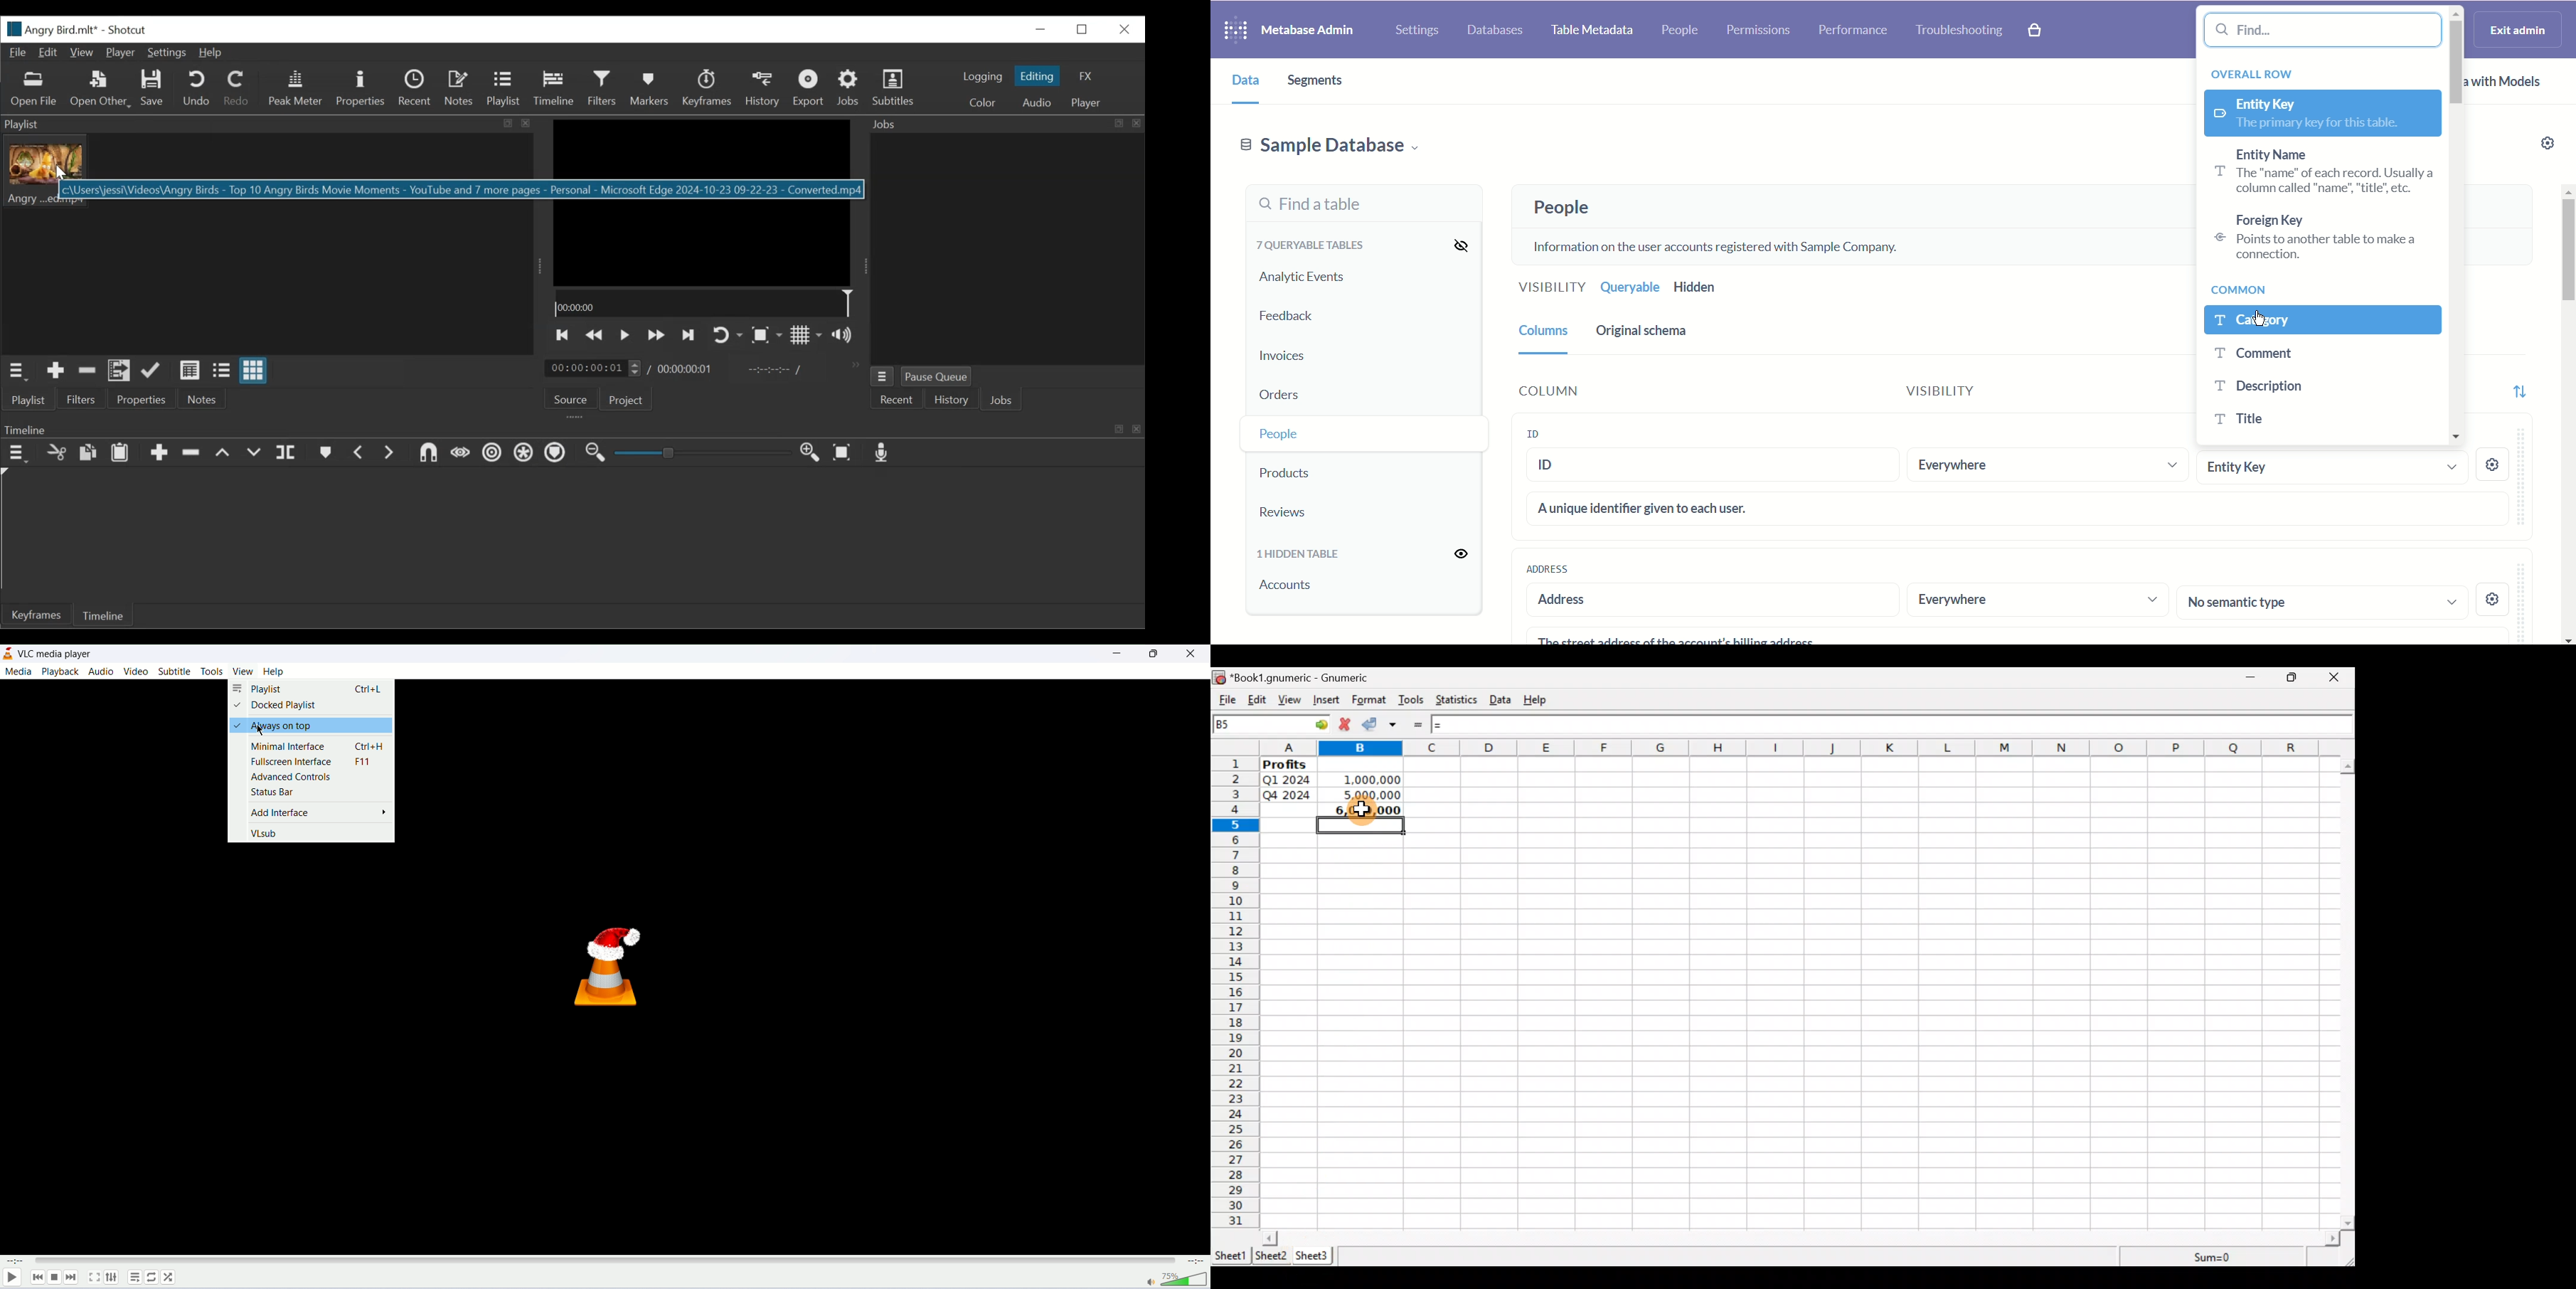  I want to click on Jobs Panel, so click(1007, 248).